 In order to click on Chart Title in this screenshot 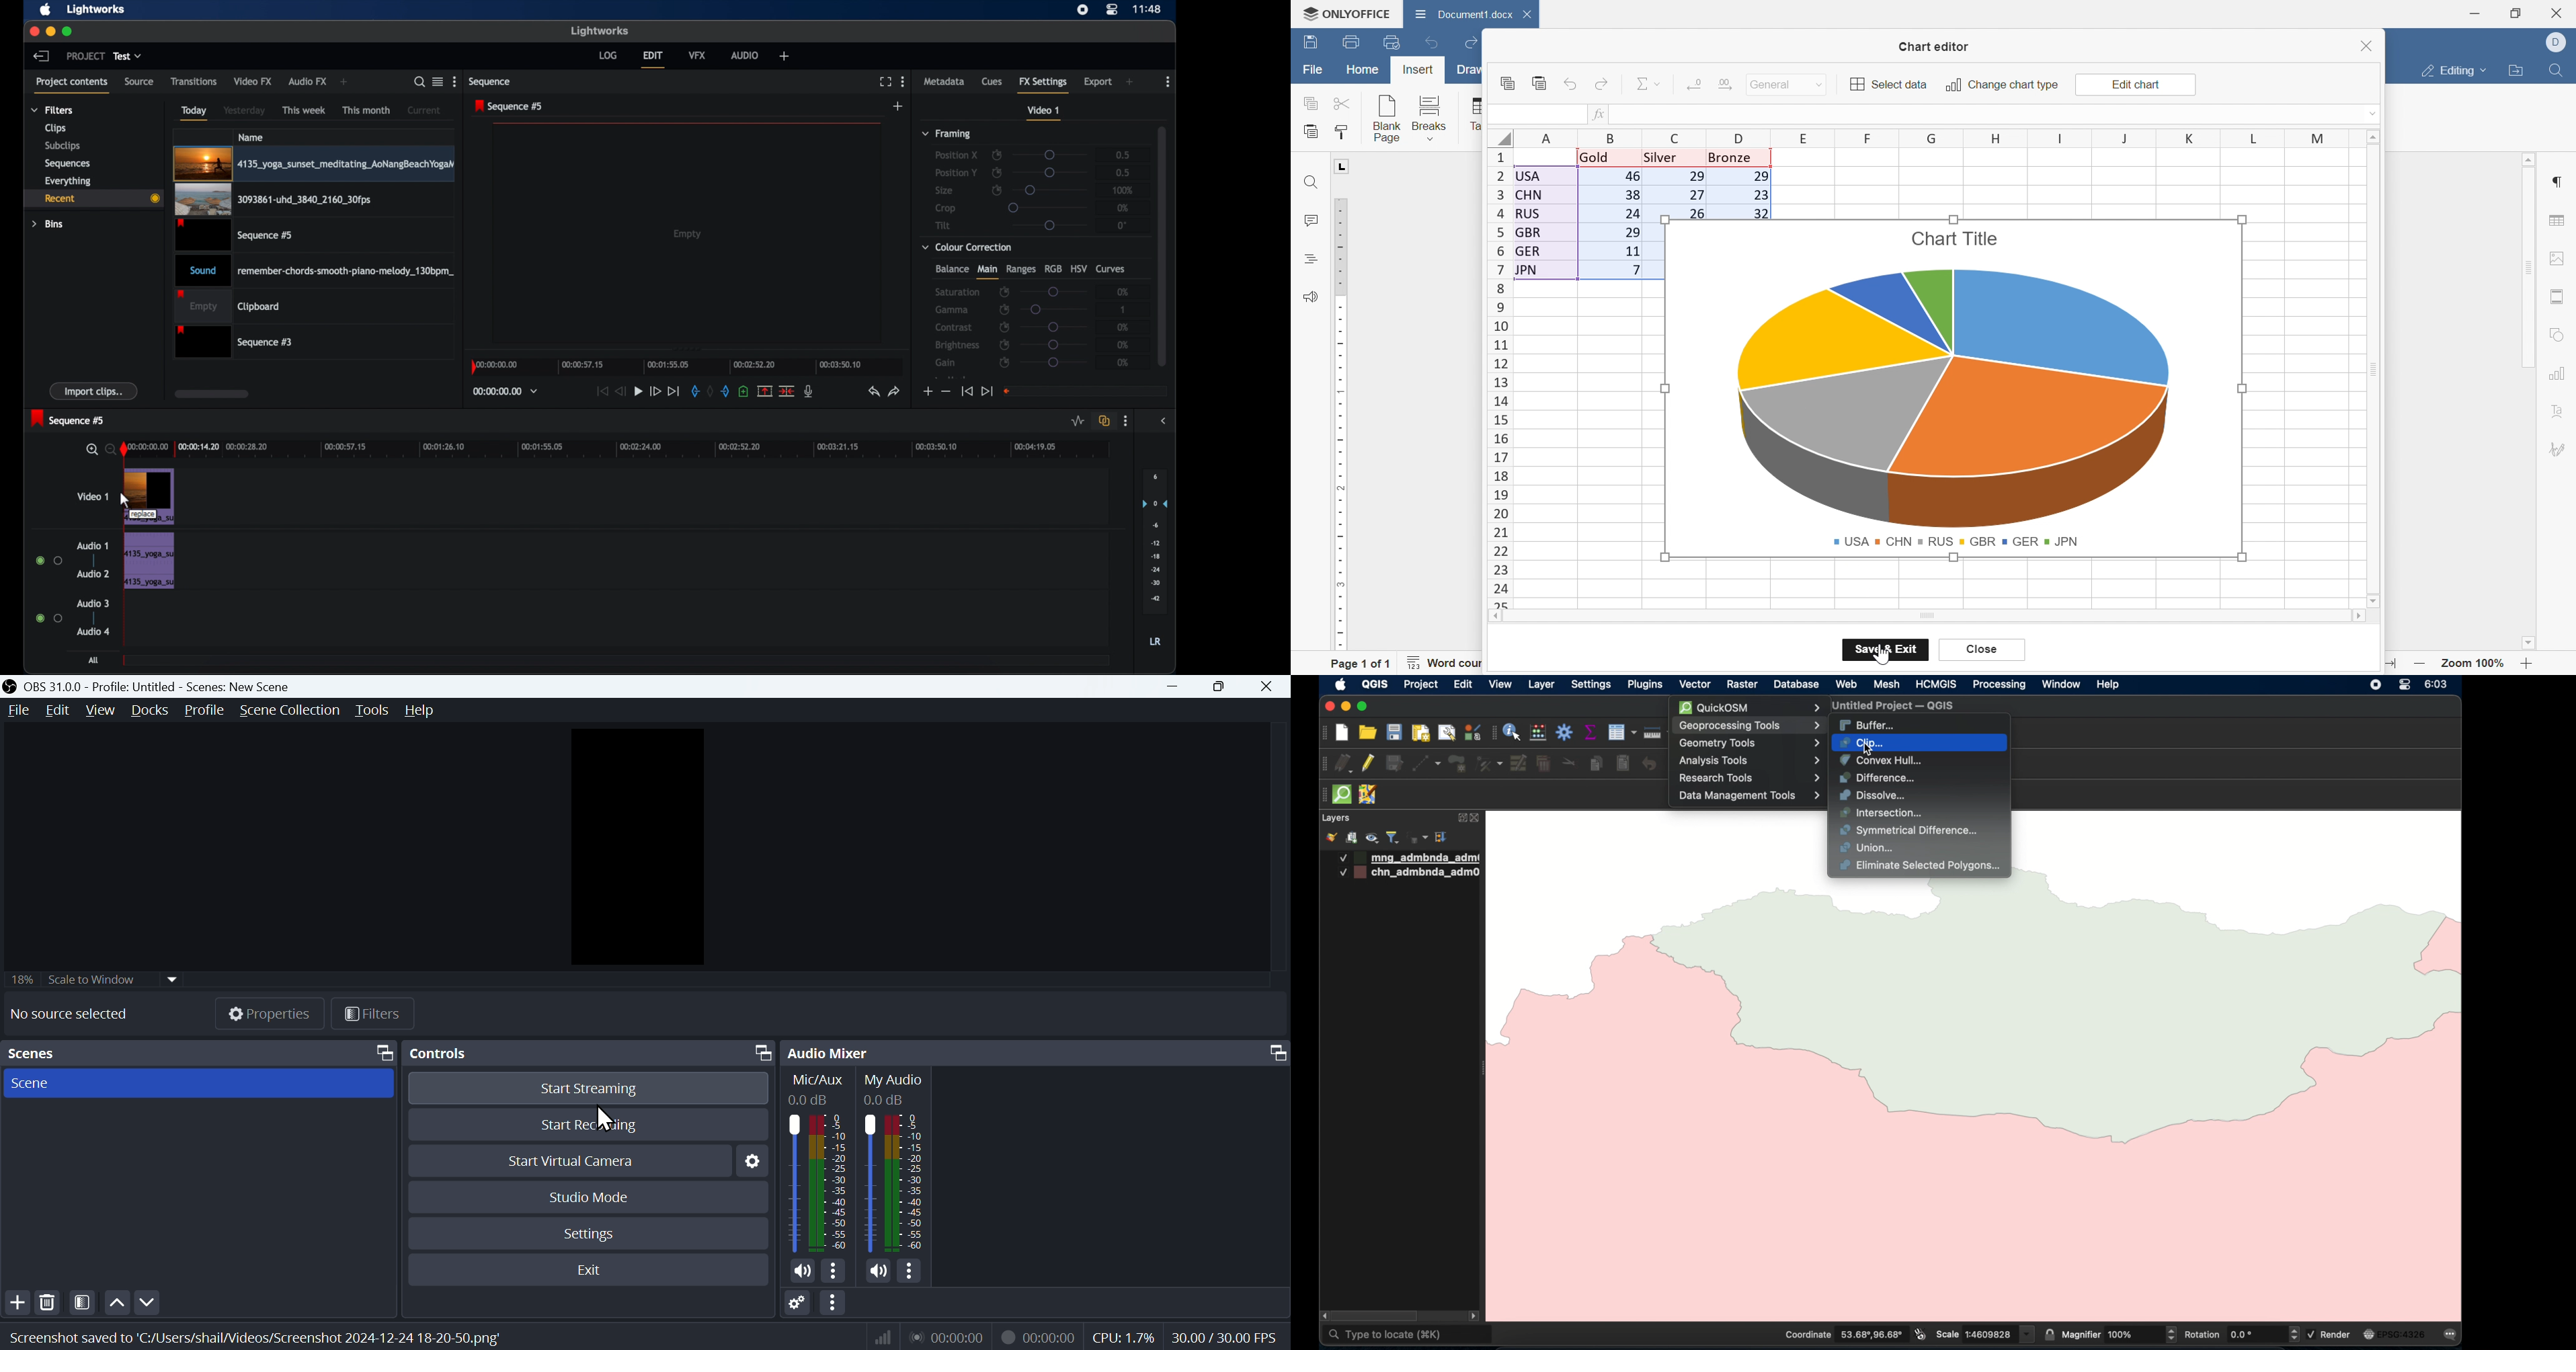, I will do `click(1954, 238)`.